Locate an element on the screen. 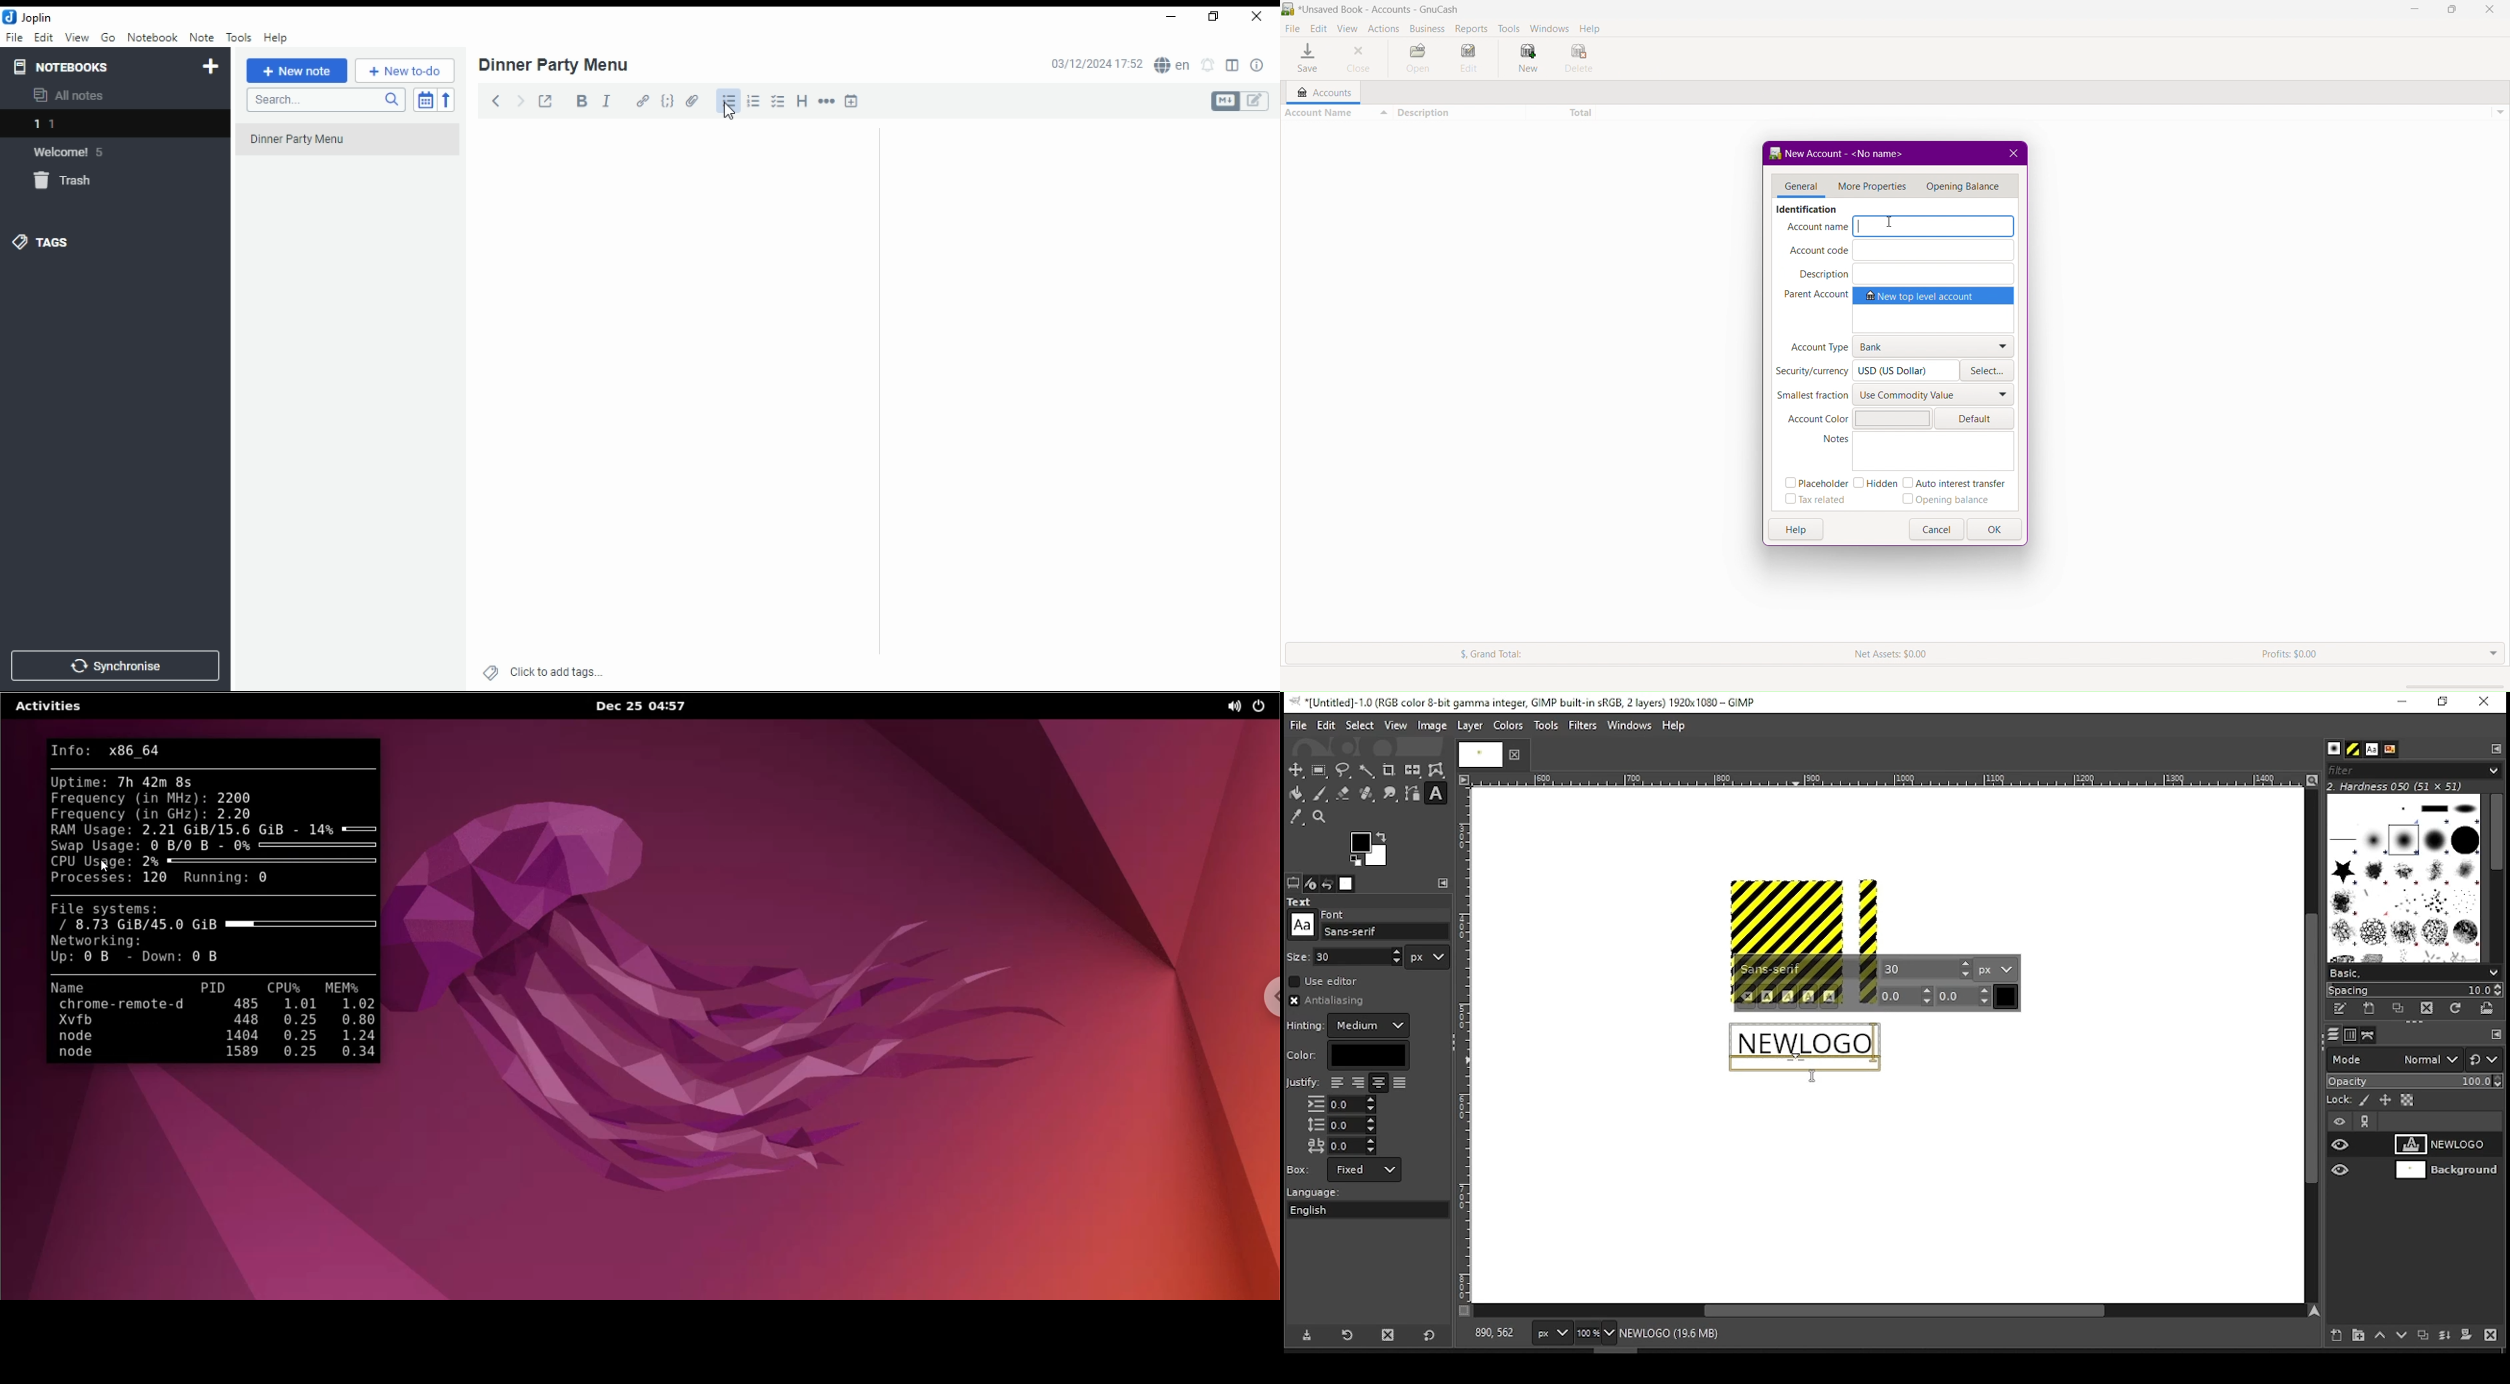  horizontal rule is located at coordinates (824, 100).